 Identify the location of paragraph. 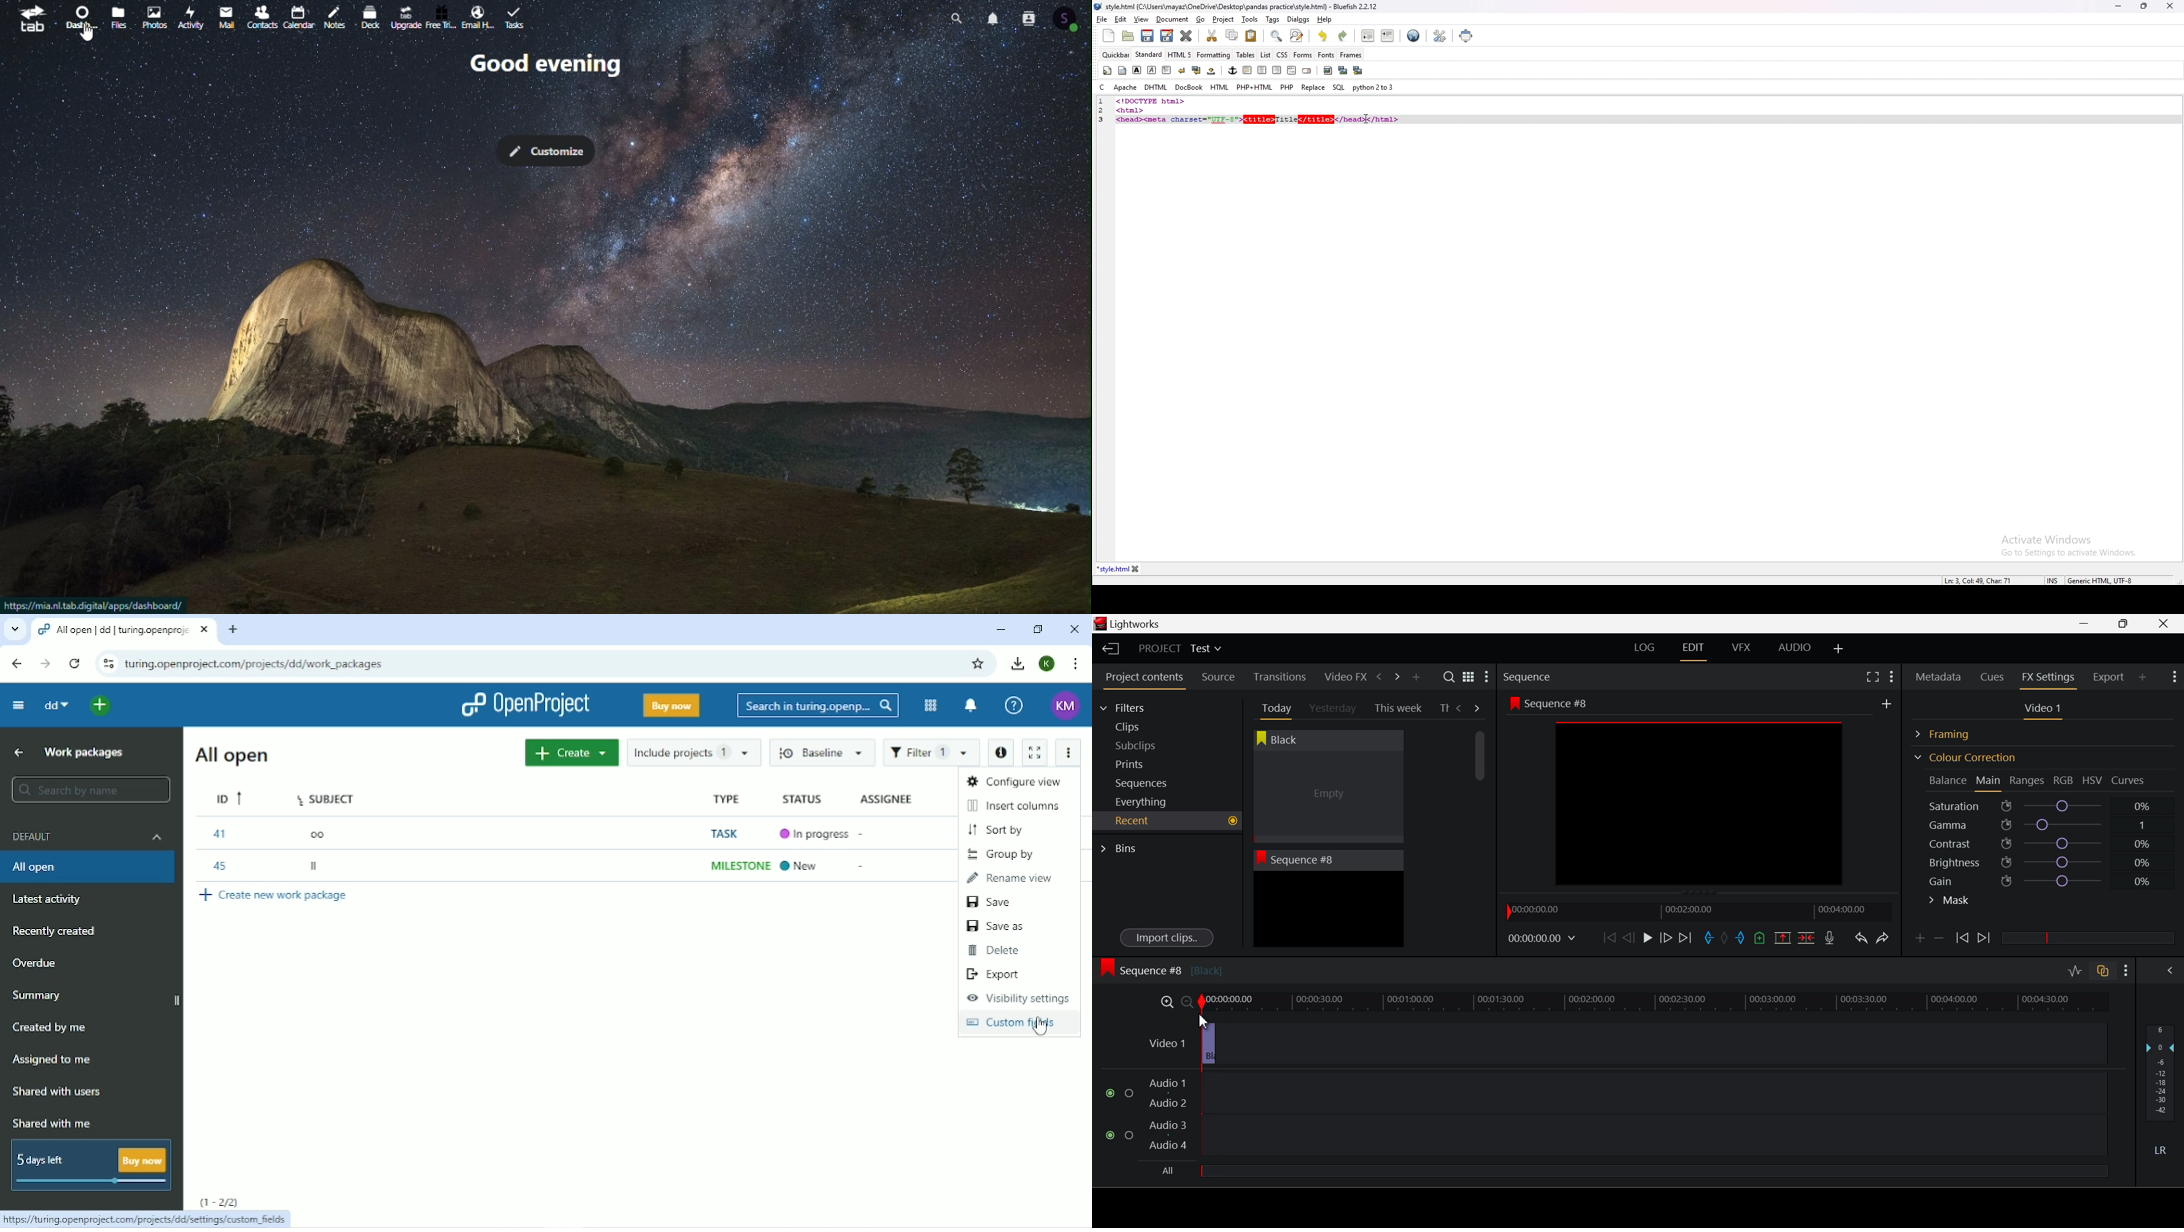
(1165, 69).